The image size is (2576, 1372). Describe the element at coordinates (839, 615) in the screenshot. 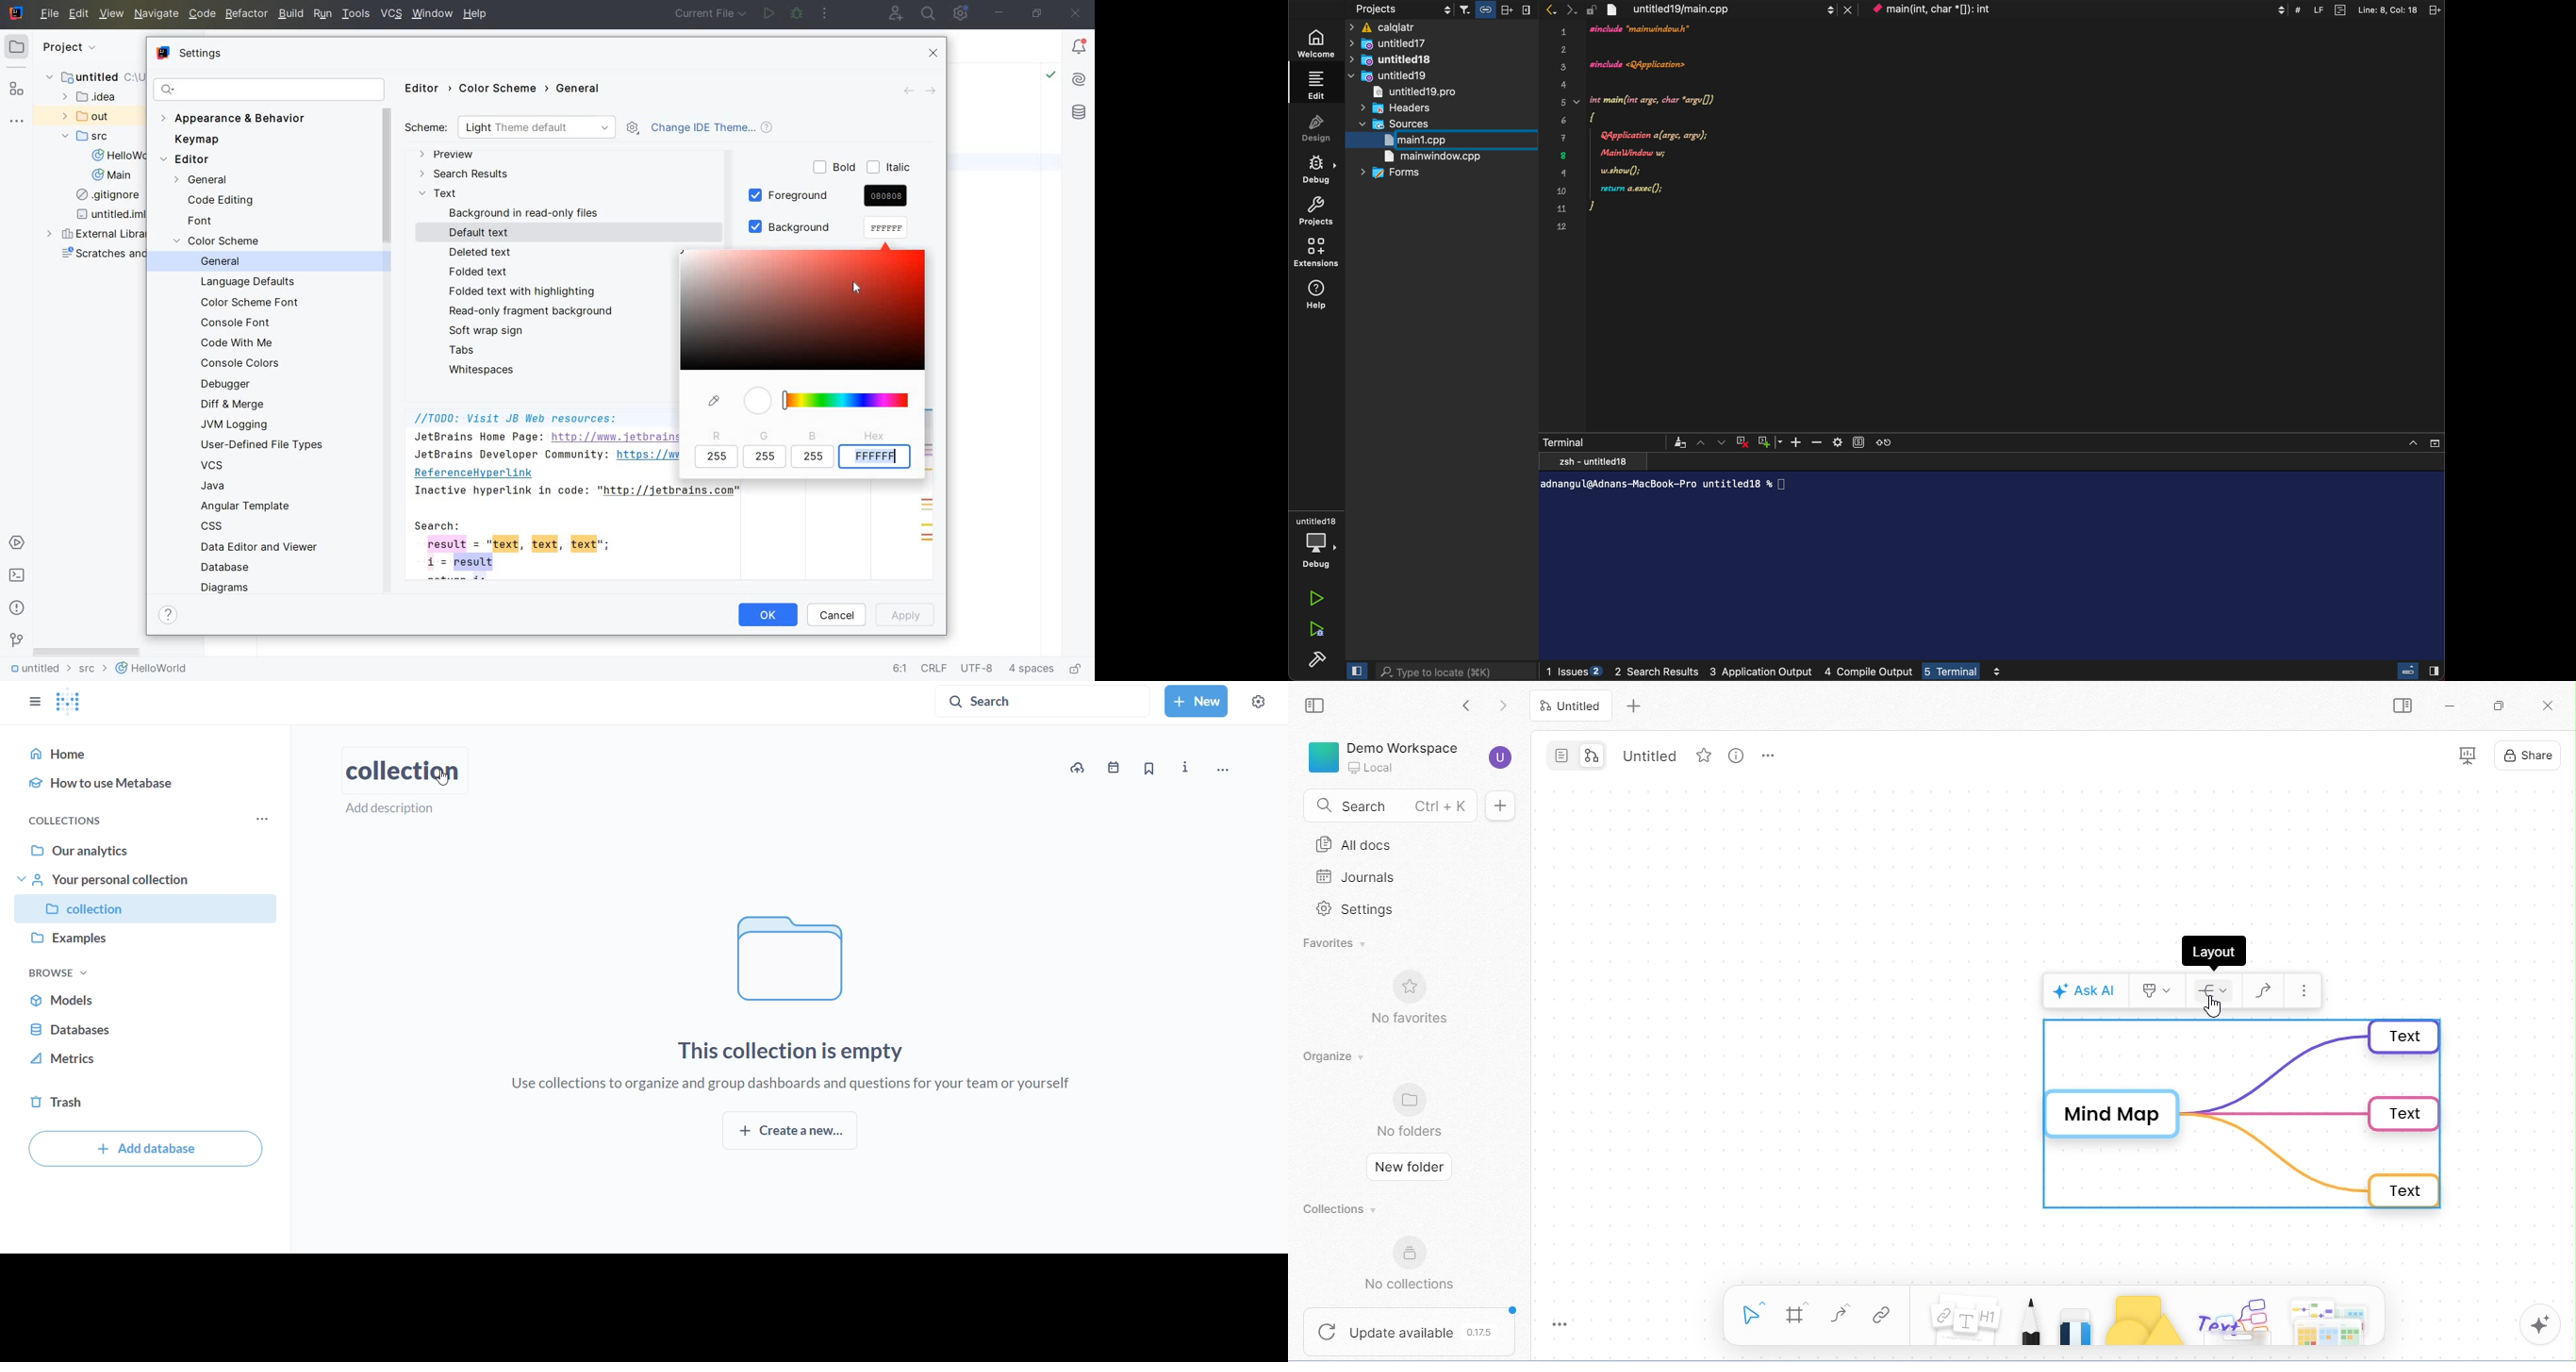

I see `CANCEL` at that location.